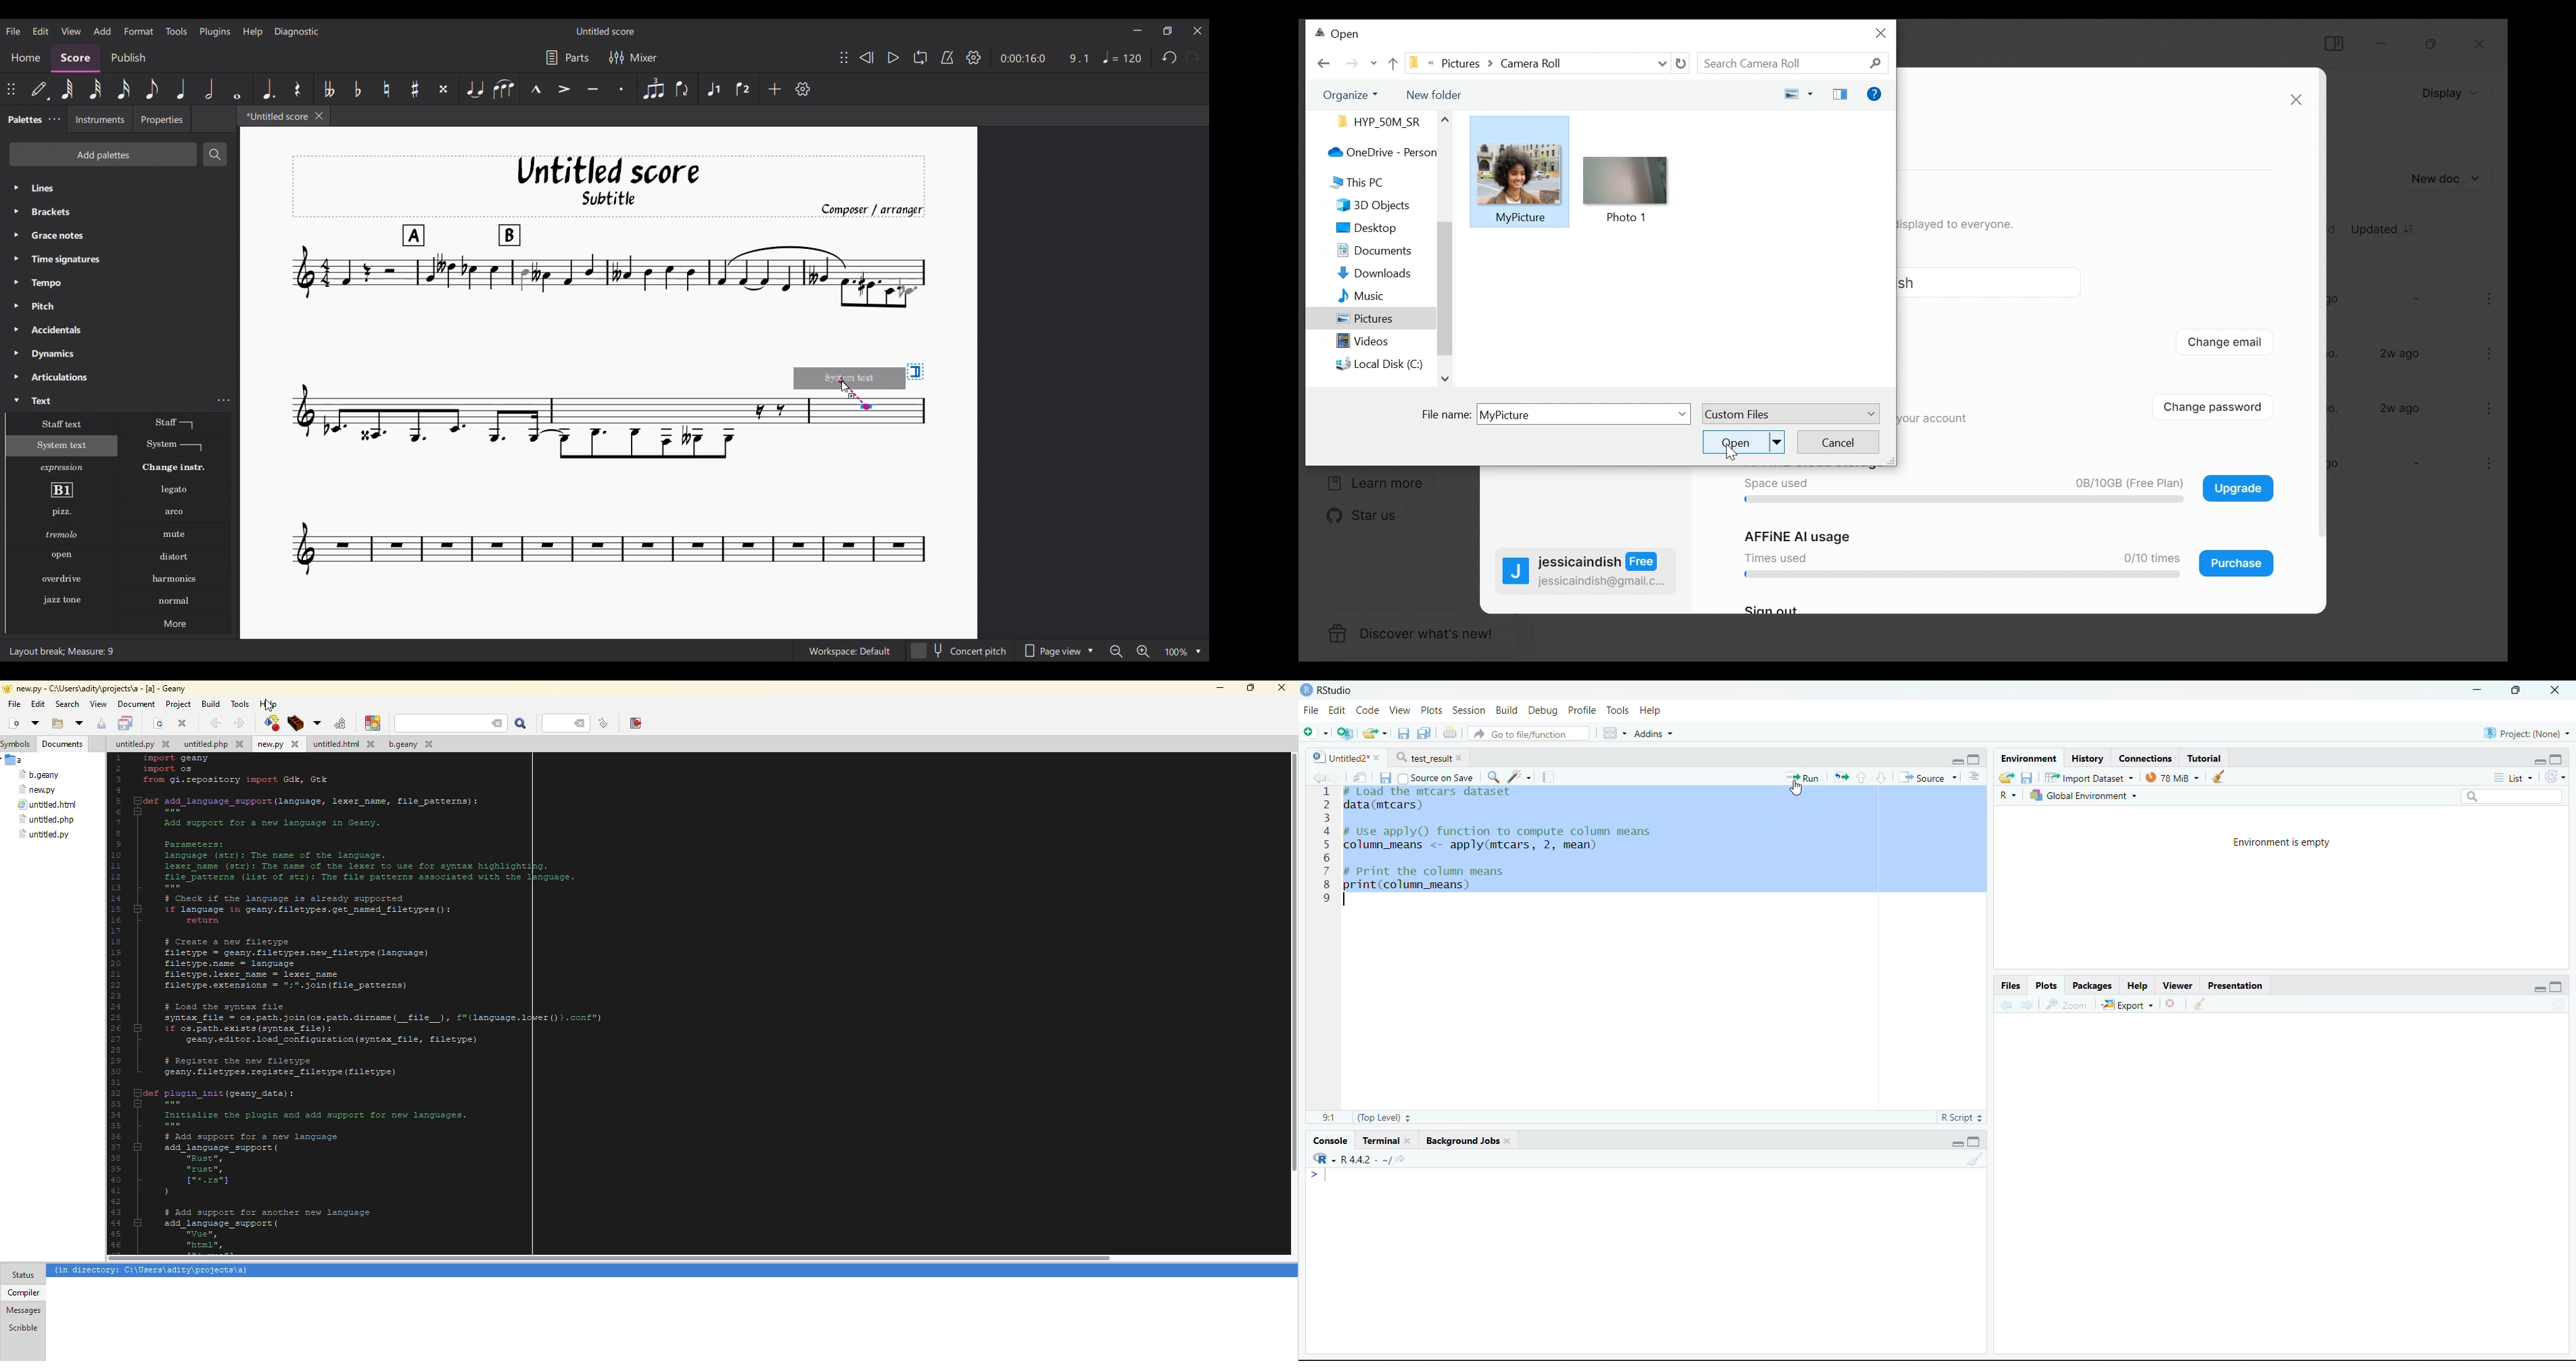 This screenshot has height=1372, width=2576. I want to click on Project (Note), so click(2525, 732).